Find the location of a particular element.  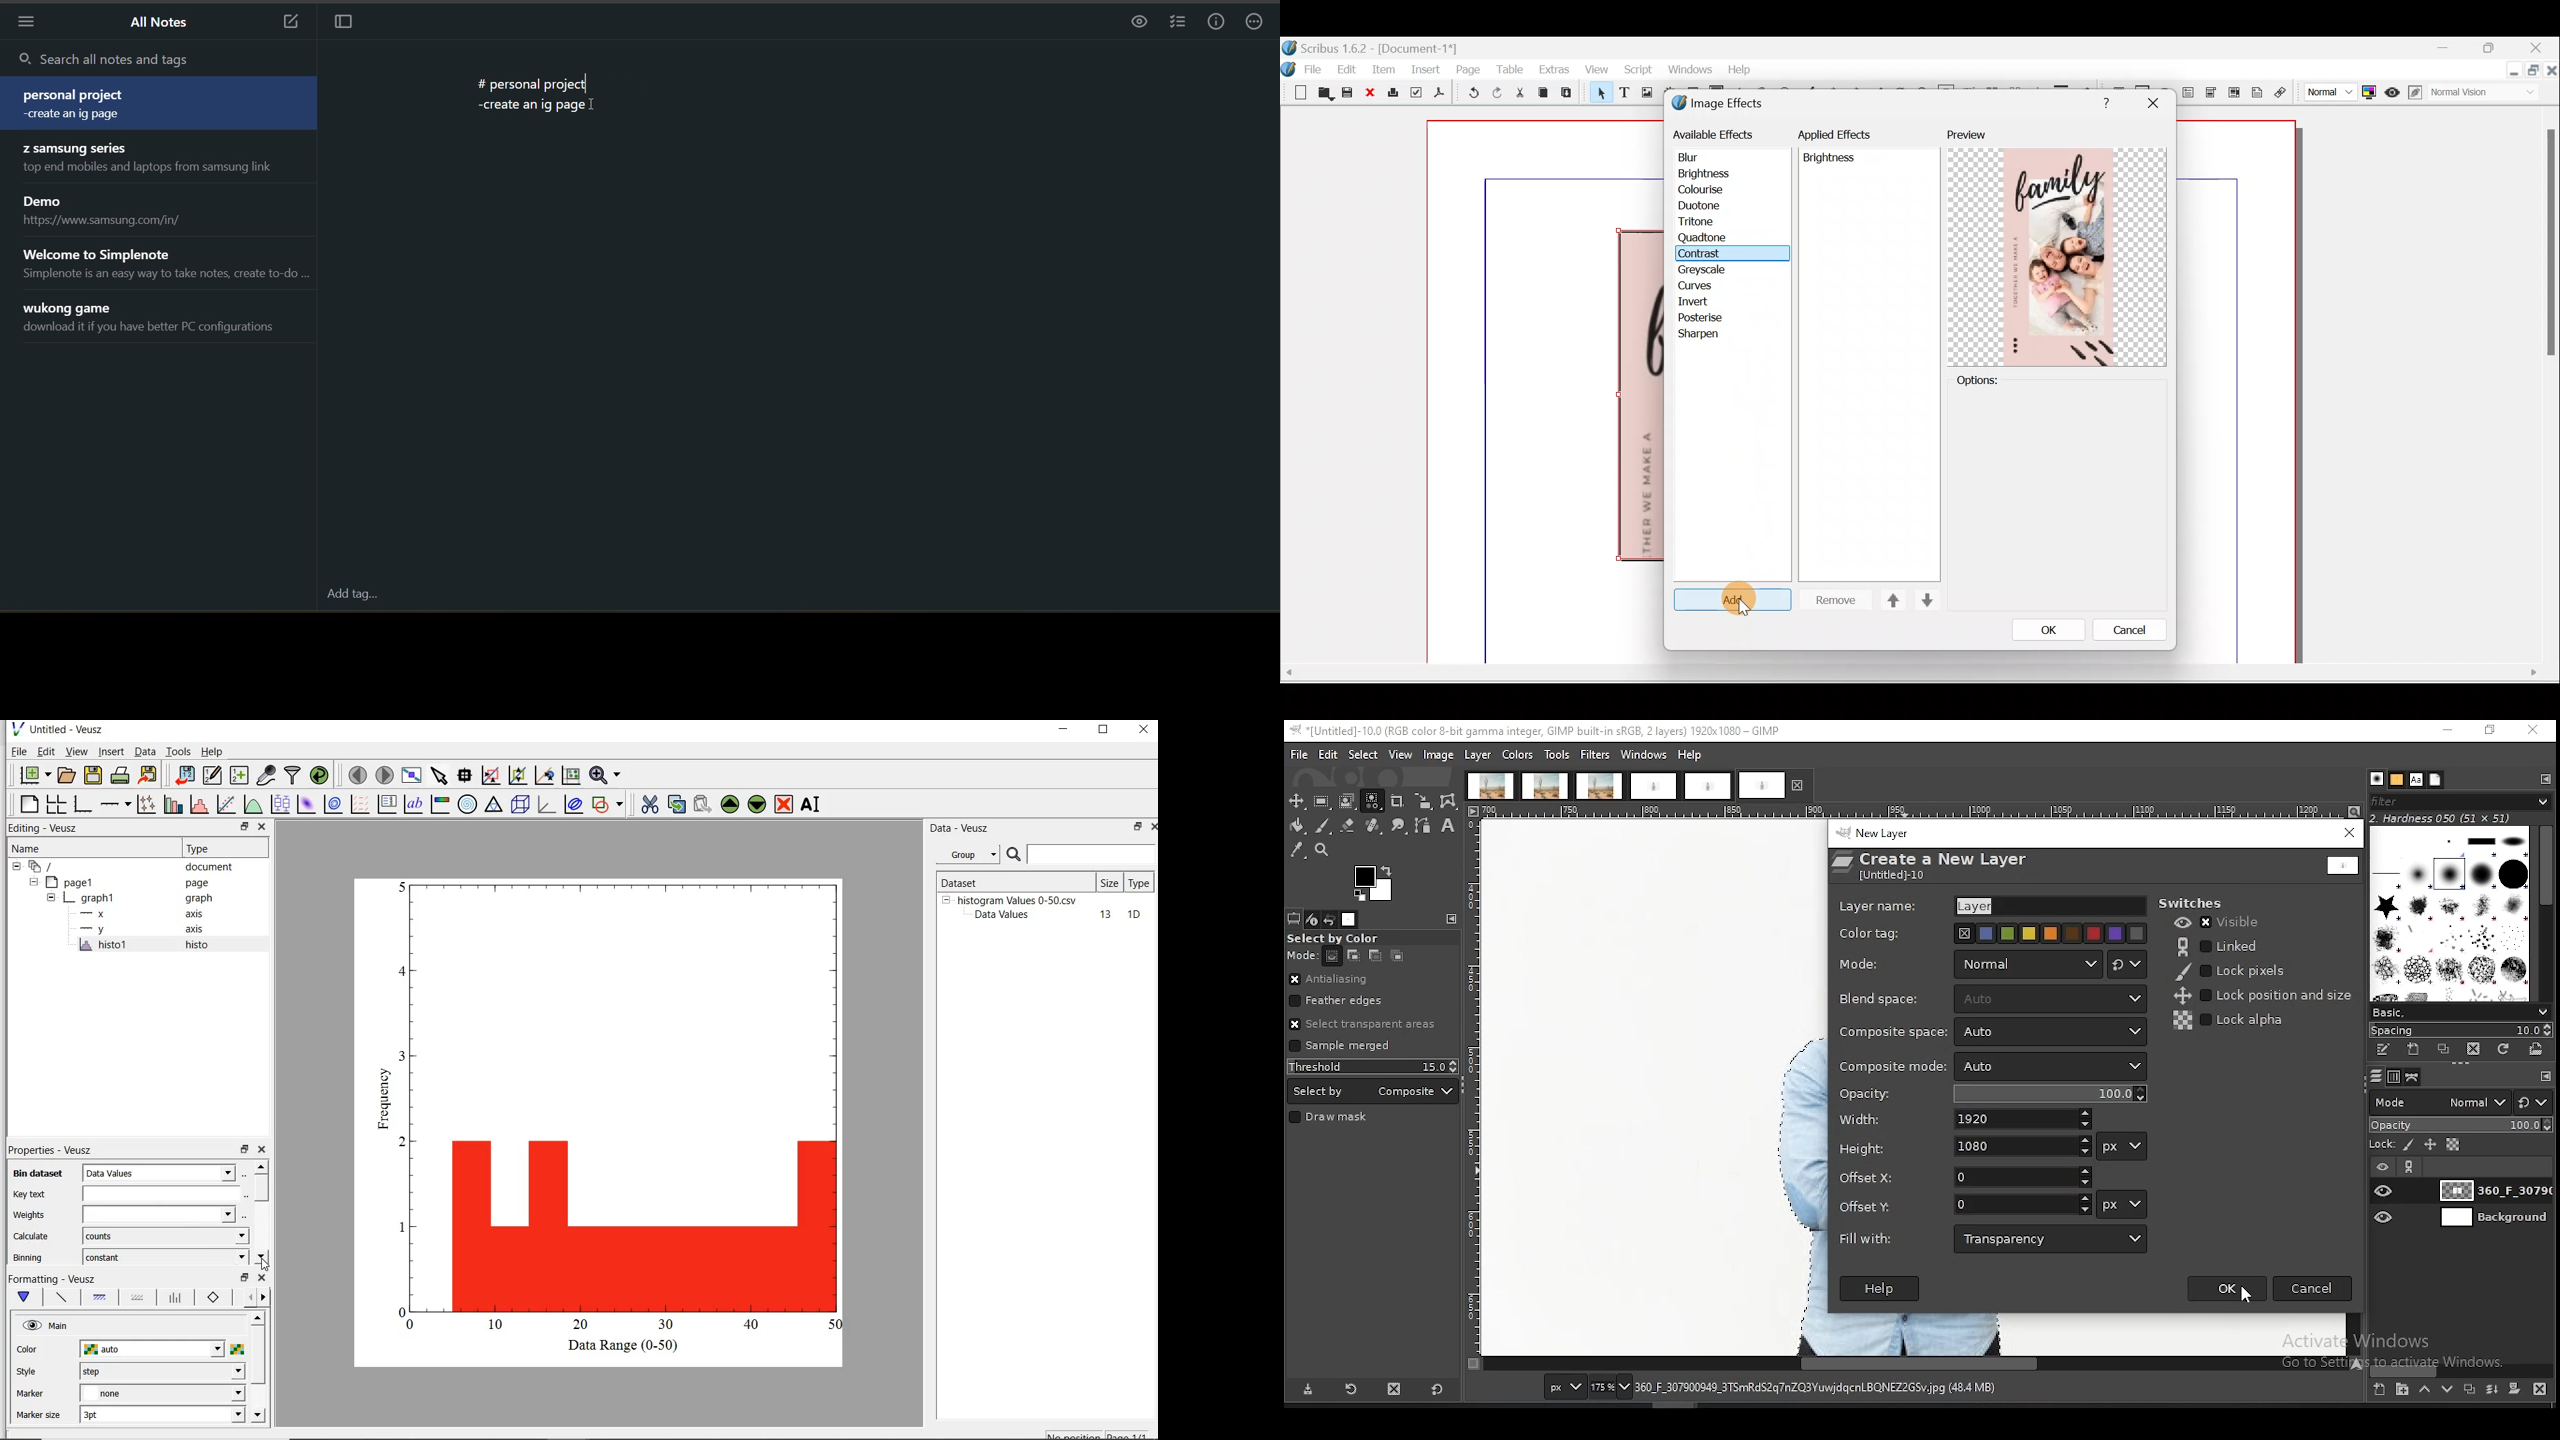

Redo is located at coordinates (1497, 92).